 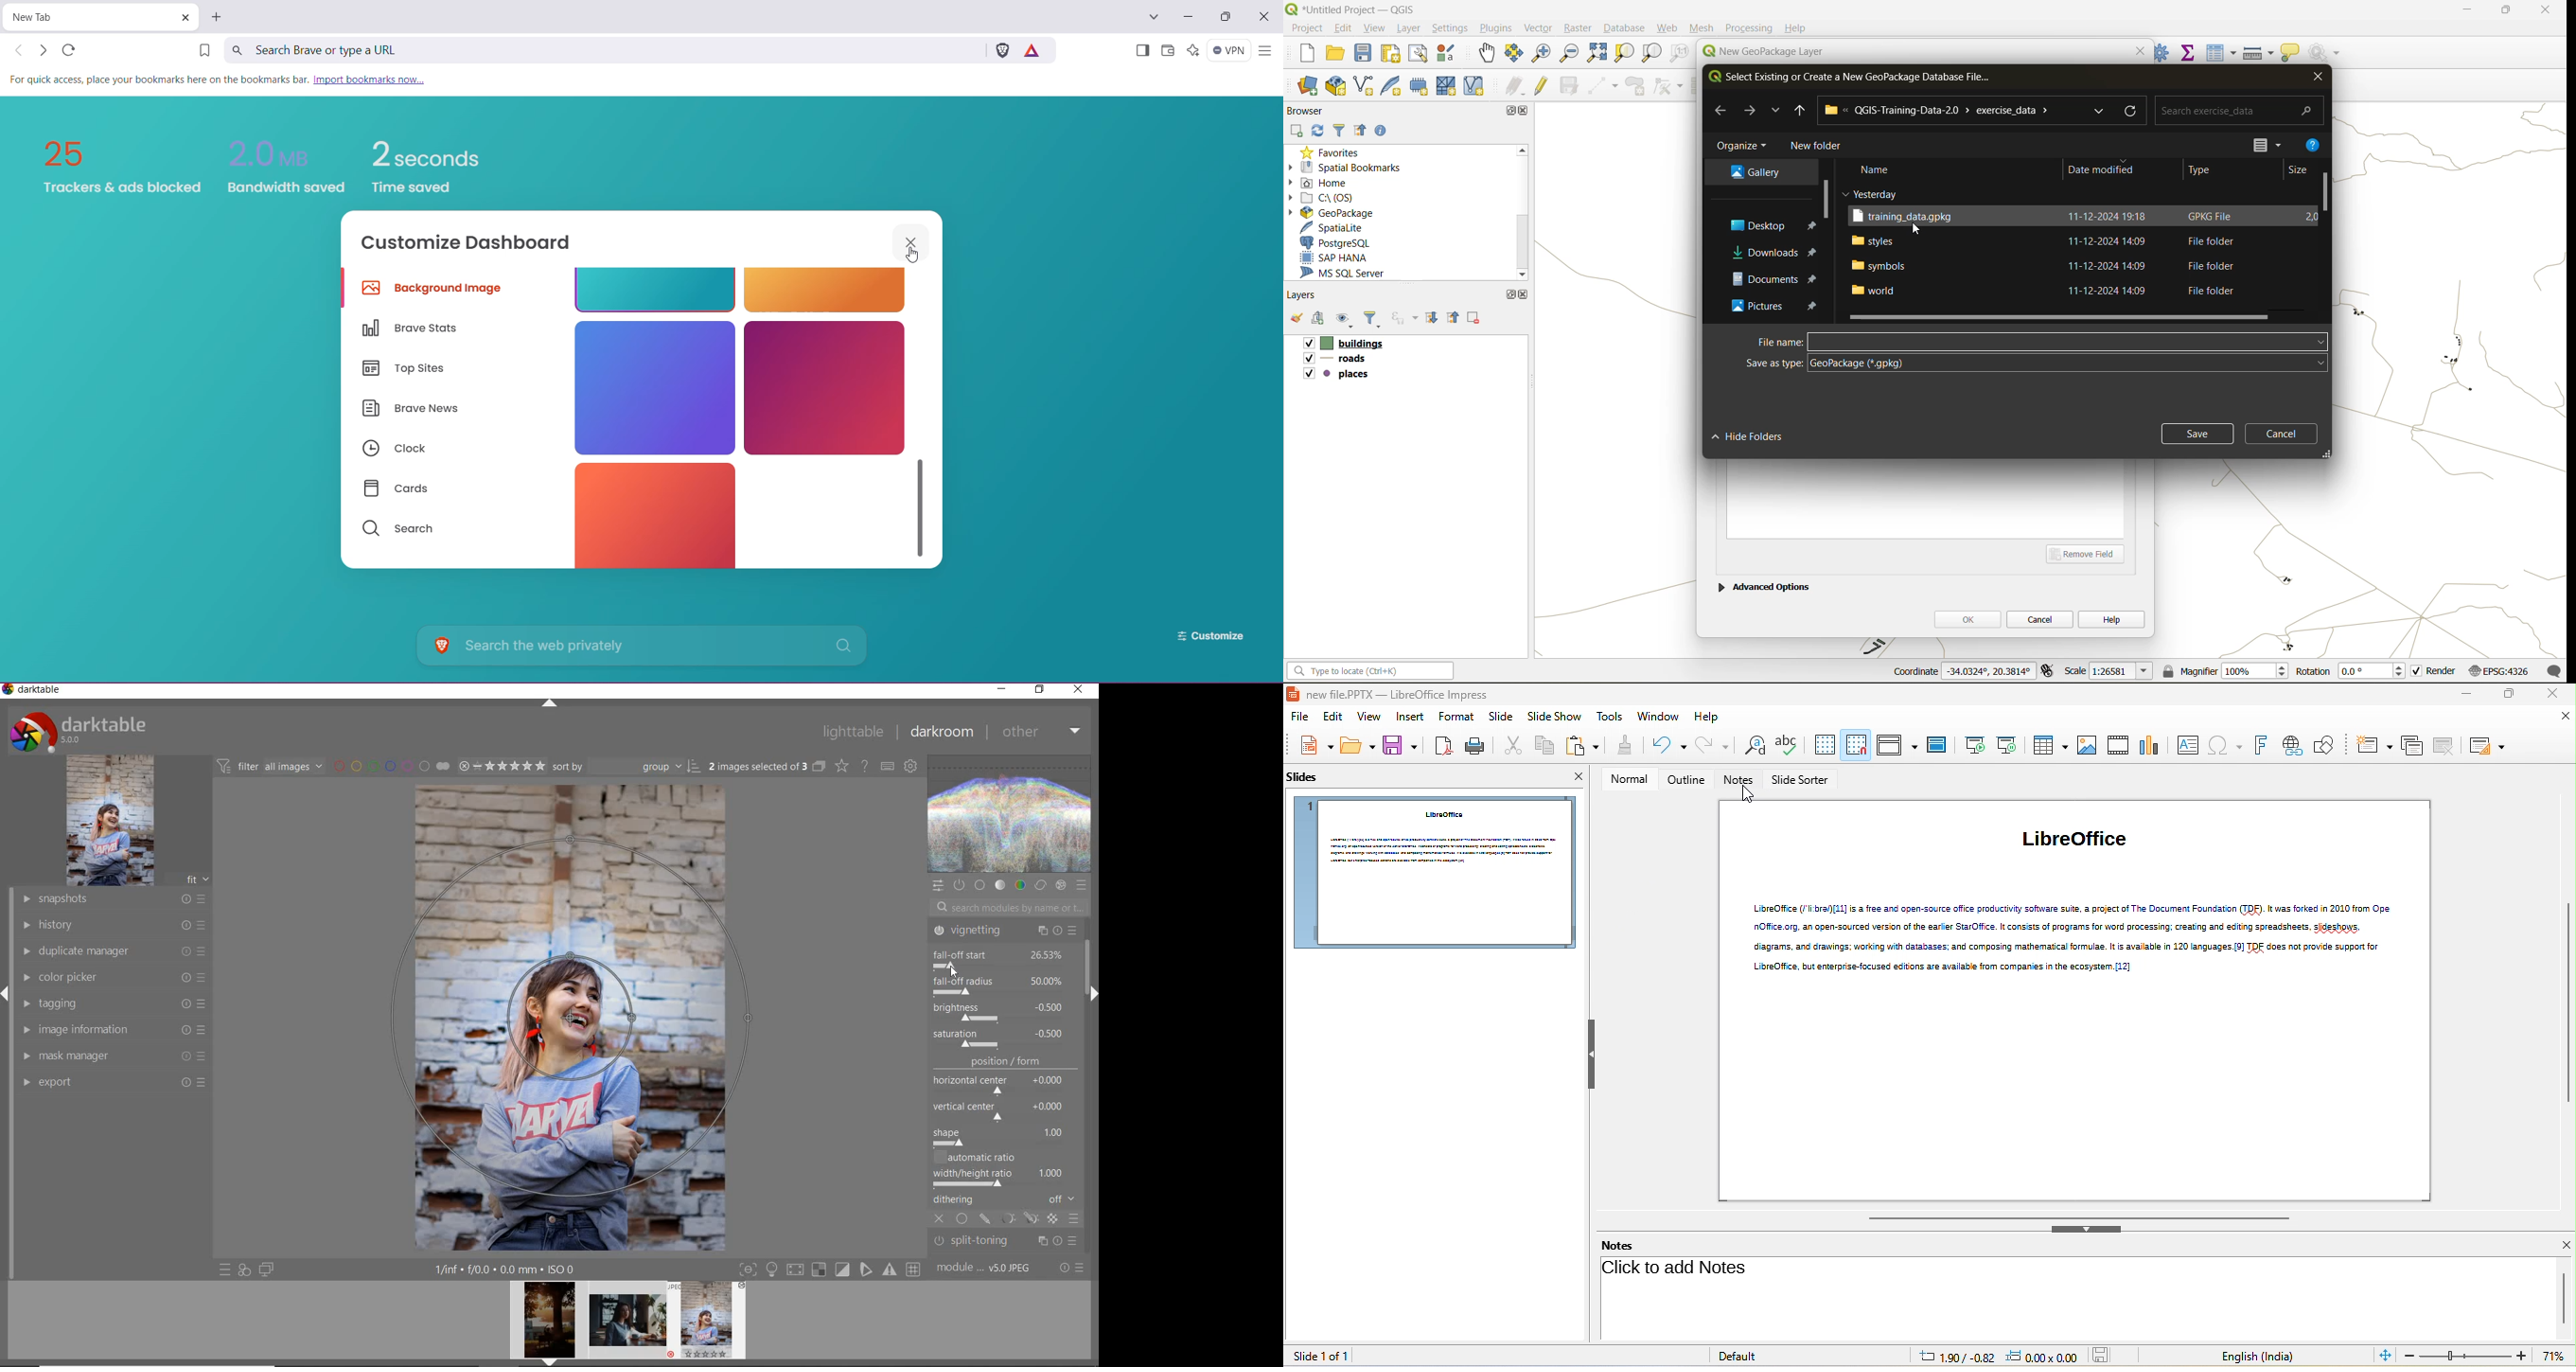 What do you see at coordinates (1075, 1220) in the screenshot?
I see `blending options` at bounding box center [1075, 1220].